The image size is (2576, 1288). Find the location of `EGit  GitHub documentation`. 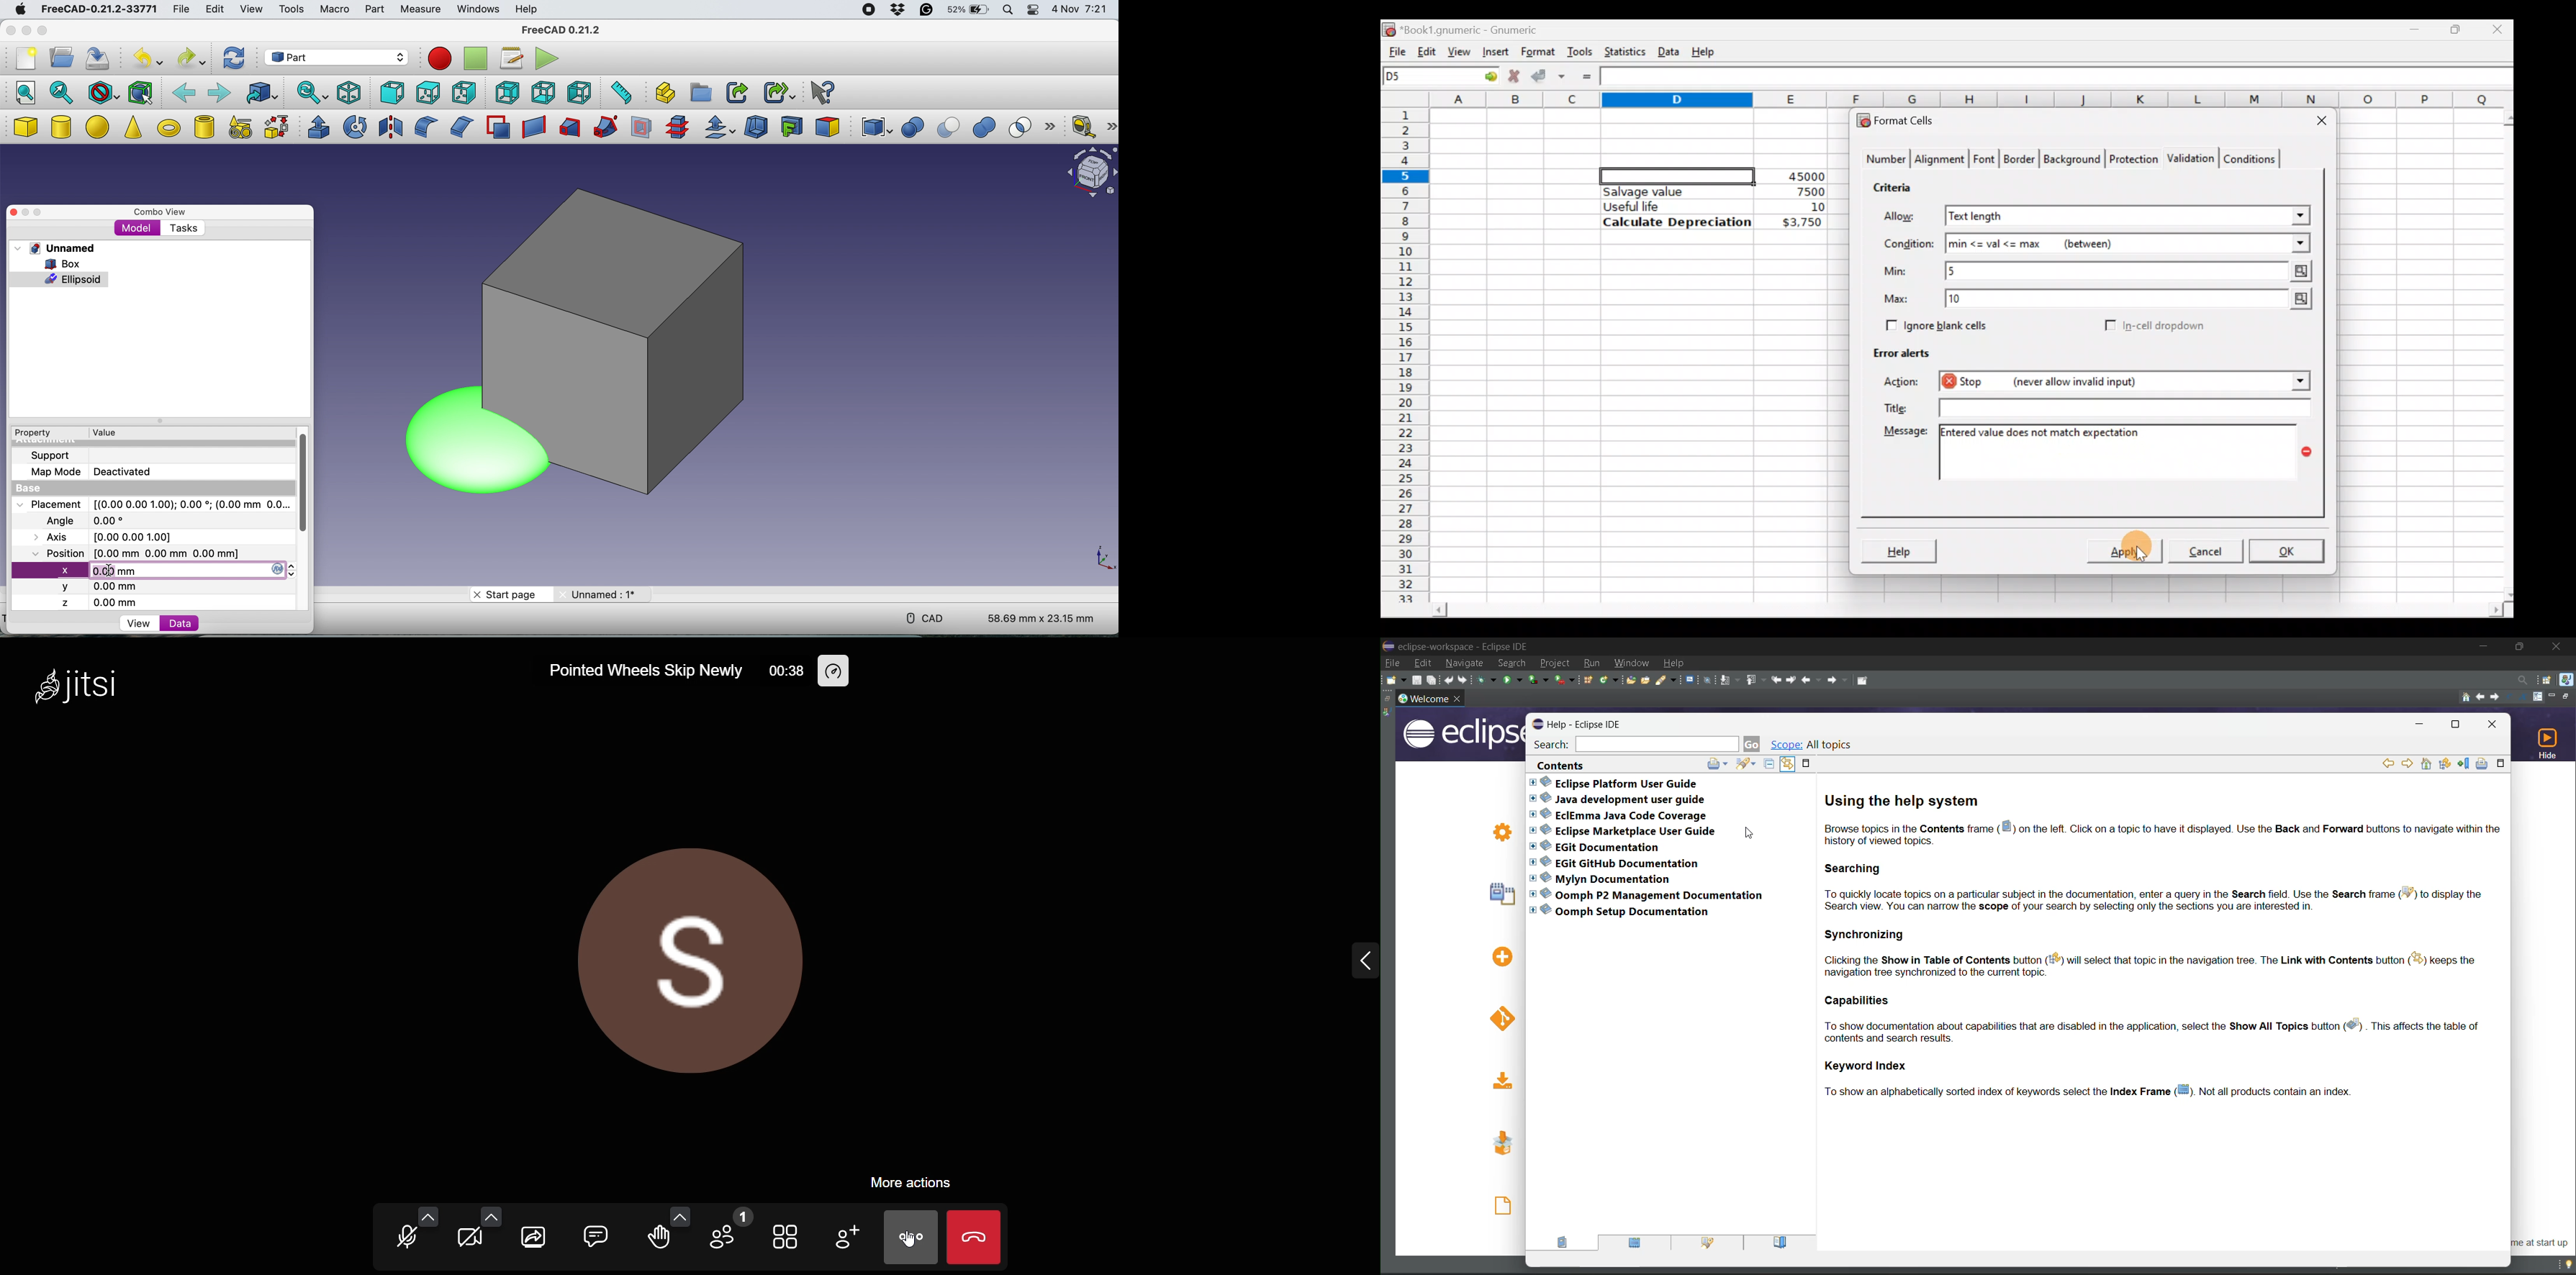

EGit  GitHub documentation is located at coordinates (1616, 863).